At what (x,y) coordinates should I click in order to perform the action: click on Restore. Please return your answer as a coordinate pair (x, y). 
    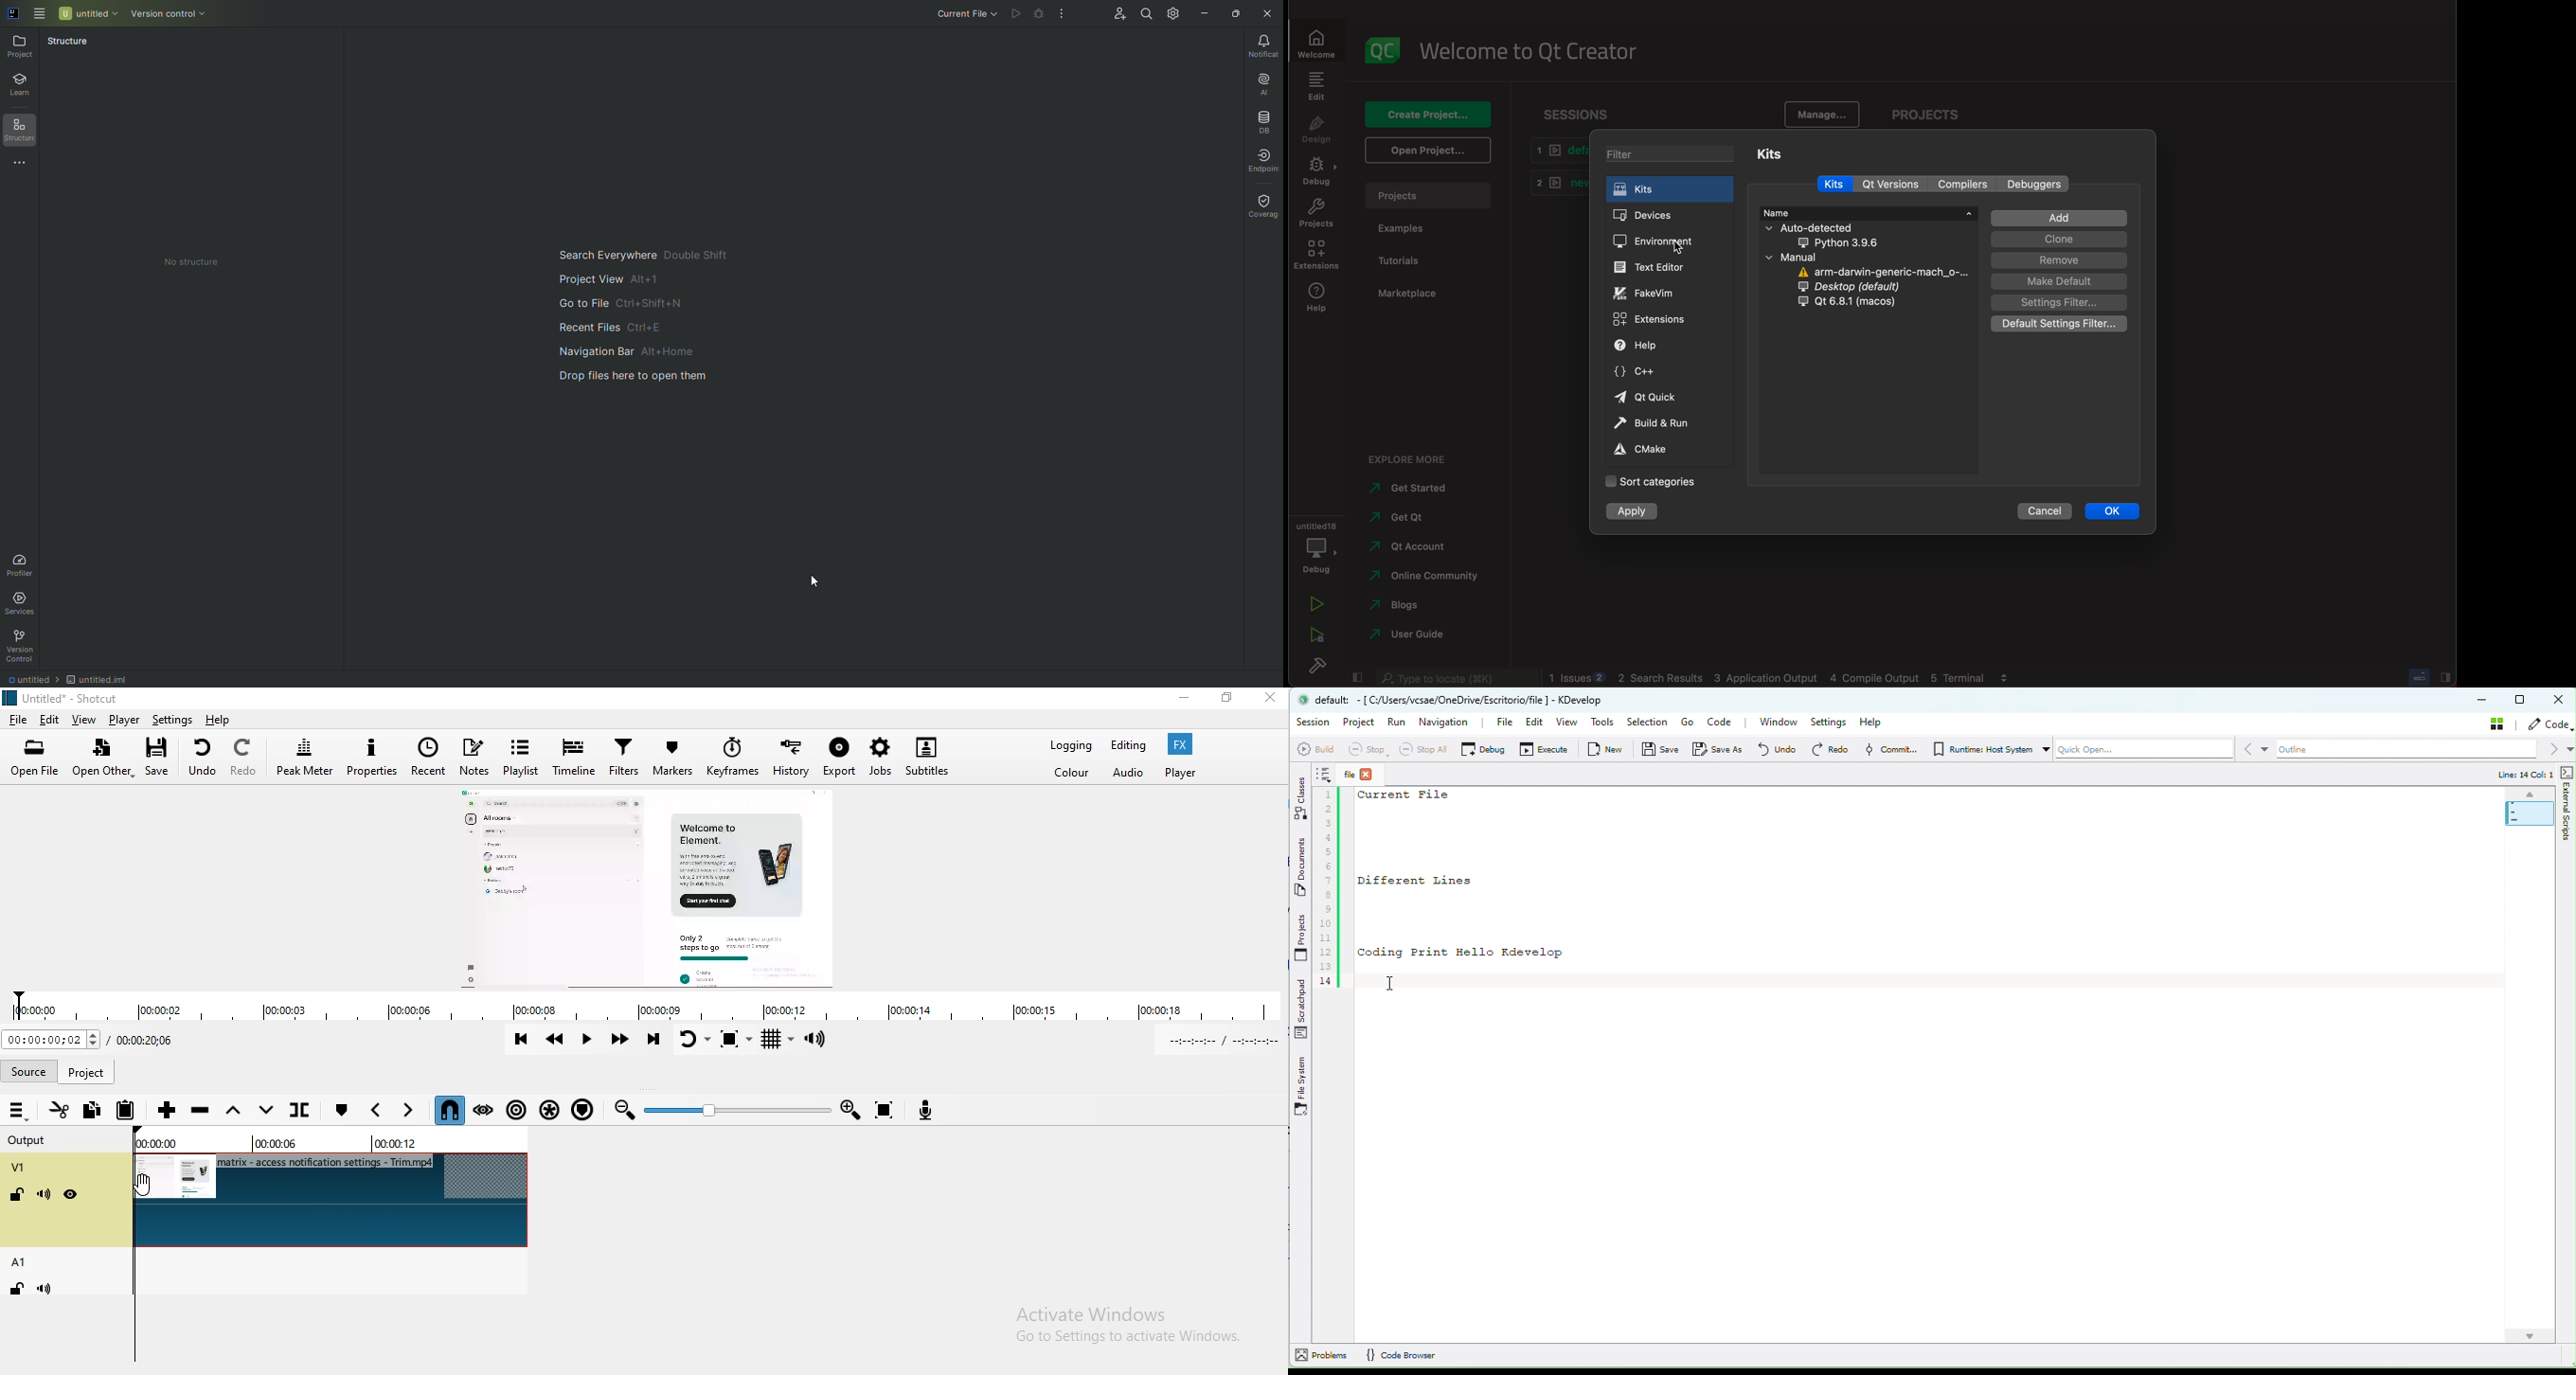
    Looking at the image, I should click on (1227, 700).